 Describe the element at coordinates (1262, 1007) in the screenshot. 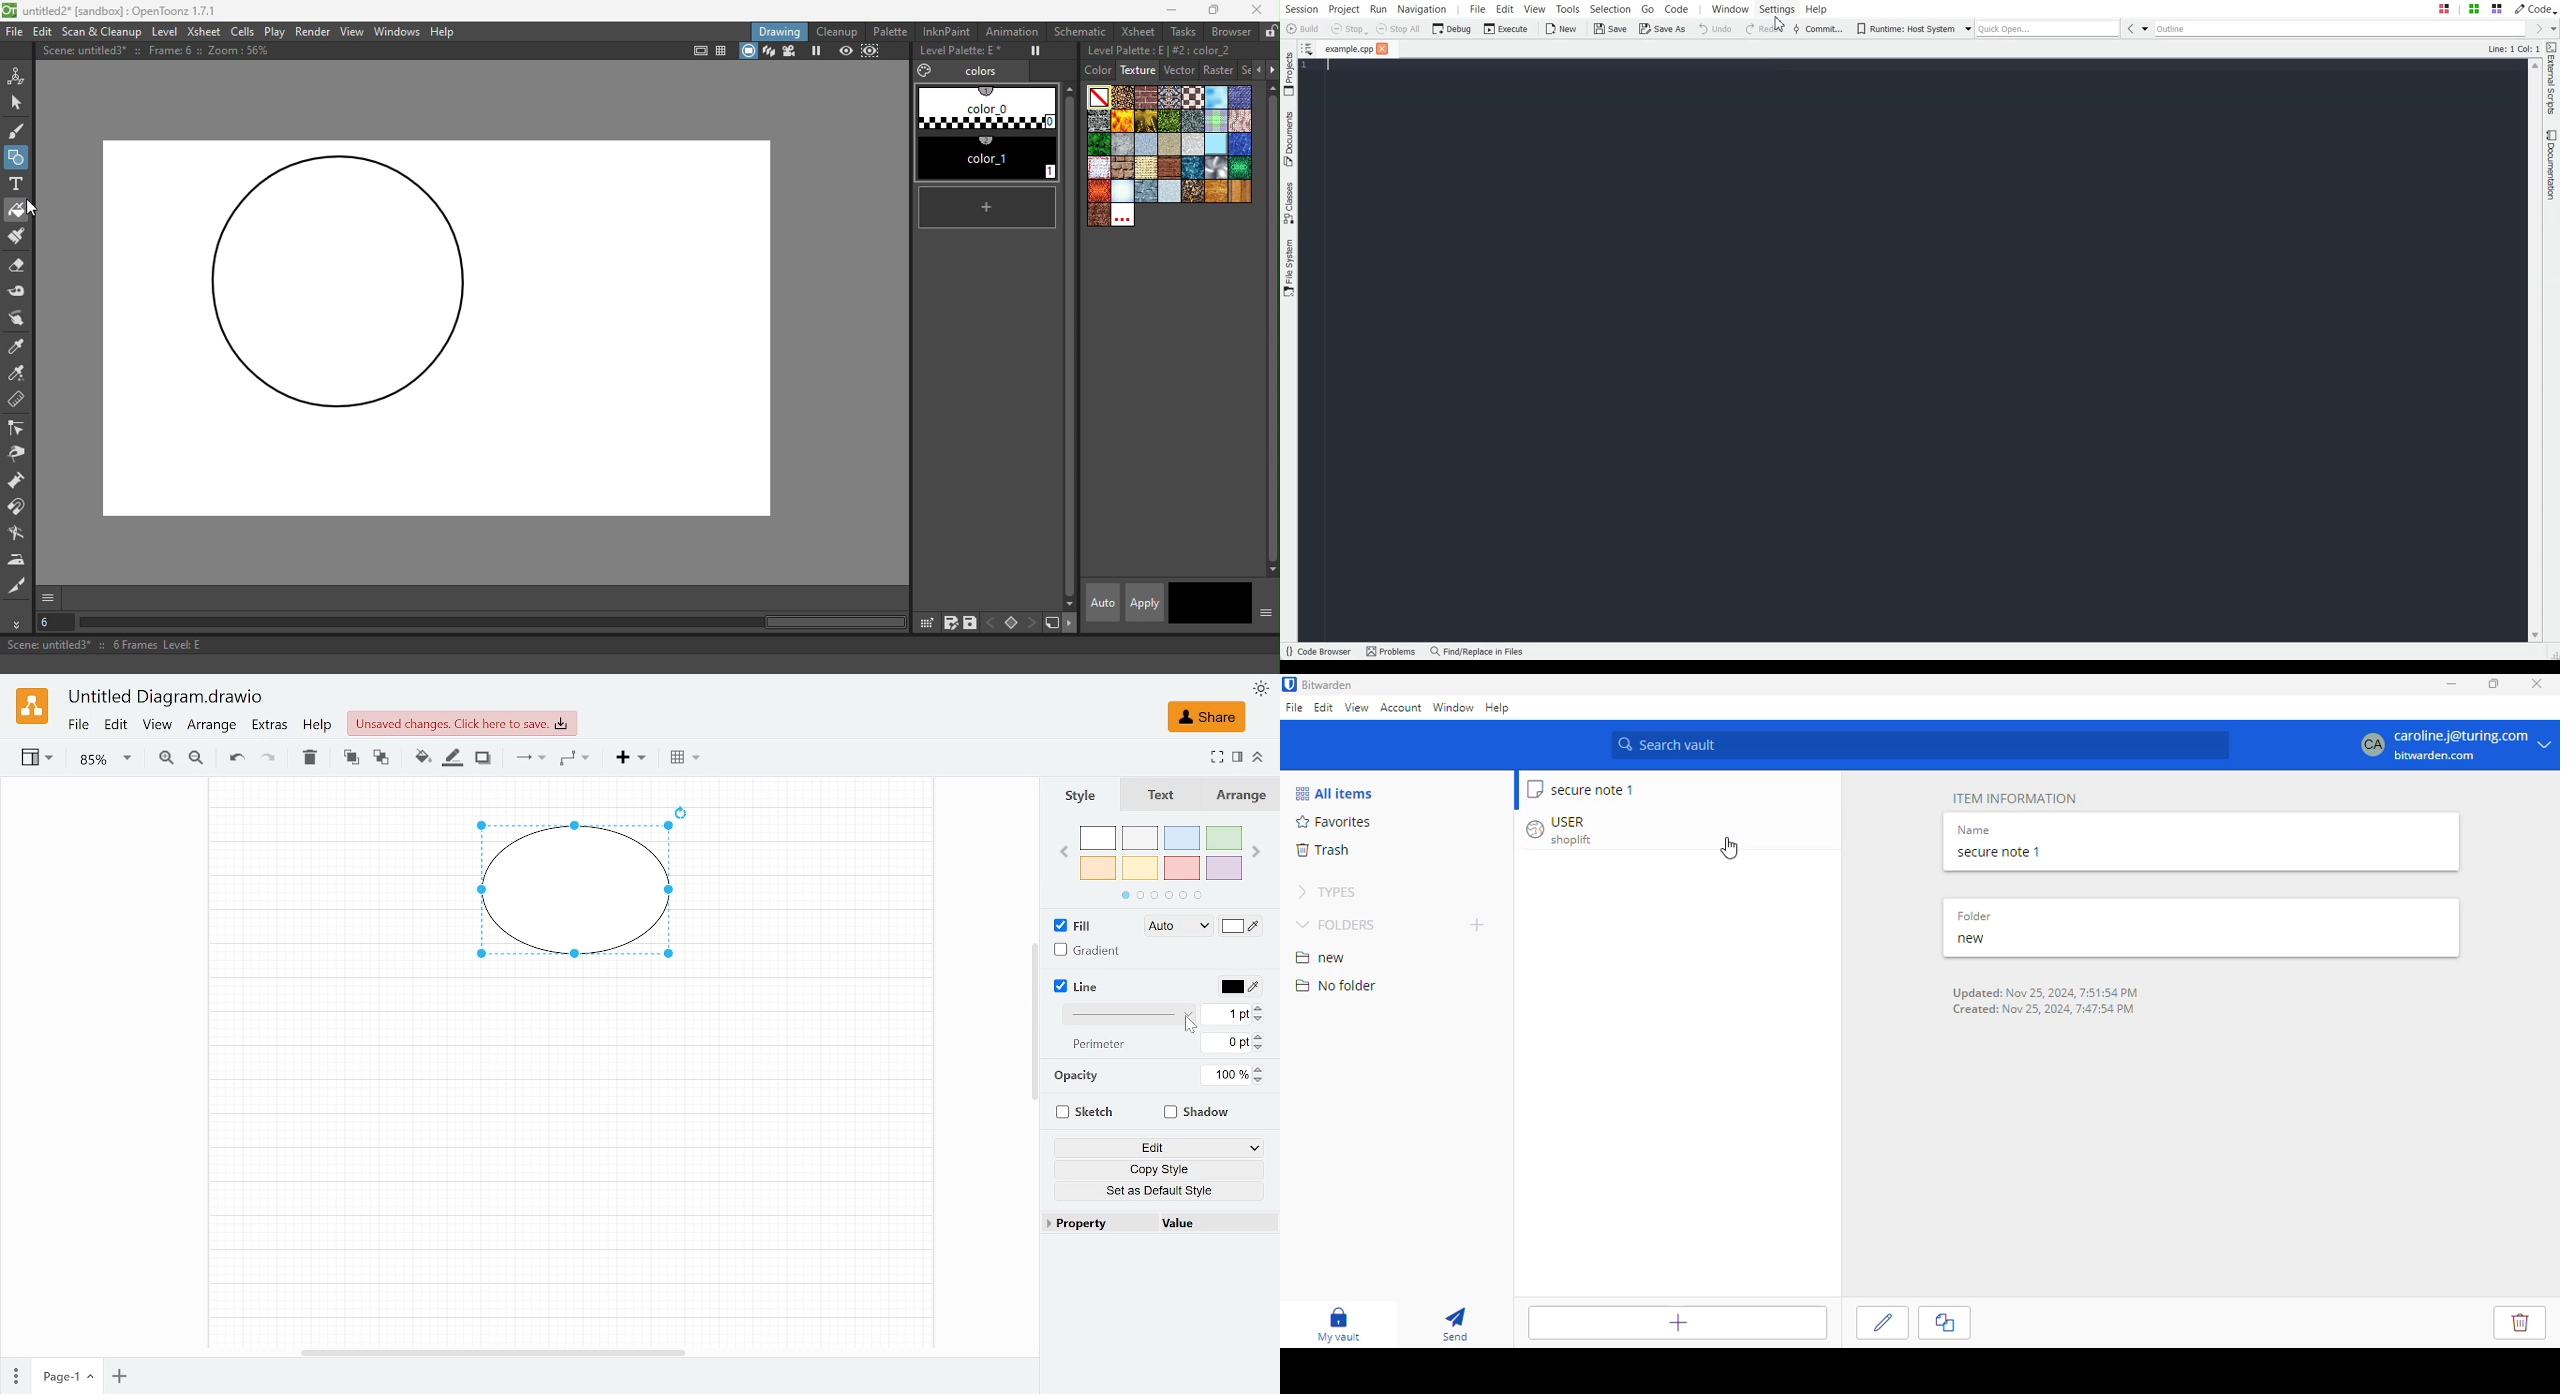

I see `Increase line width` at that location.